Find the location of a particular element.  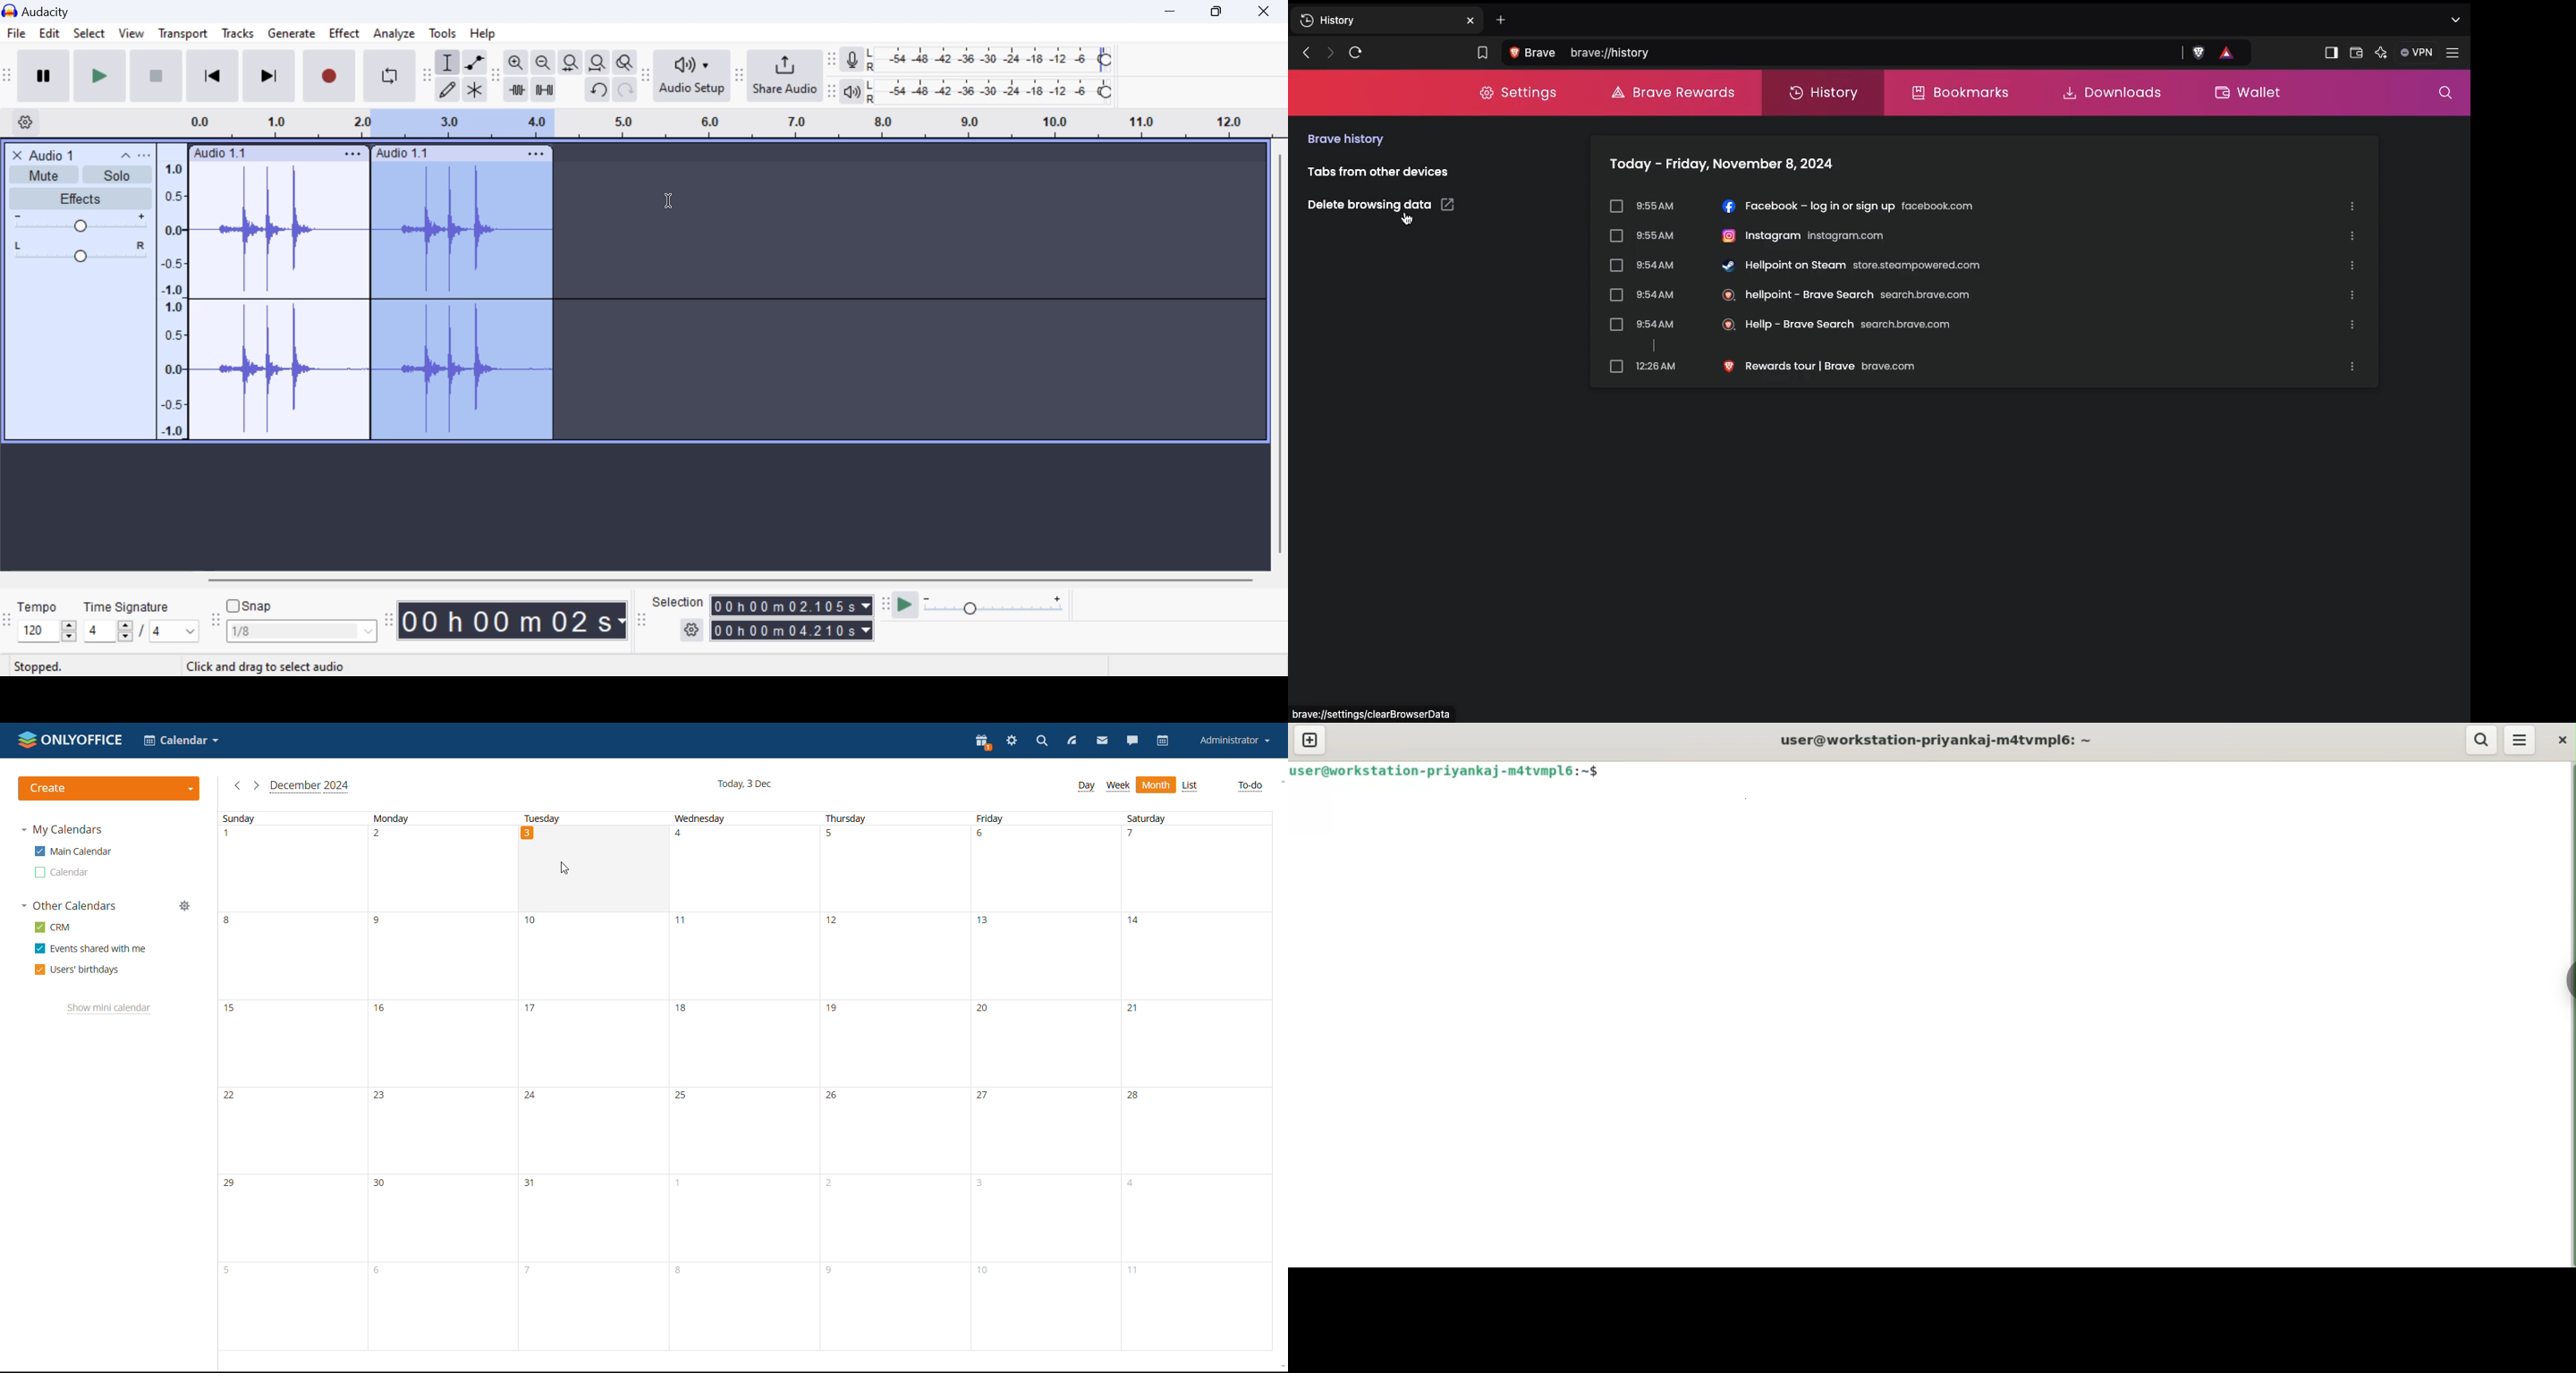

monday is located at coordinates (438, 1081).